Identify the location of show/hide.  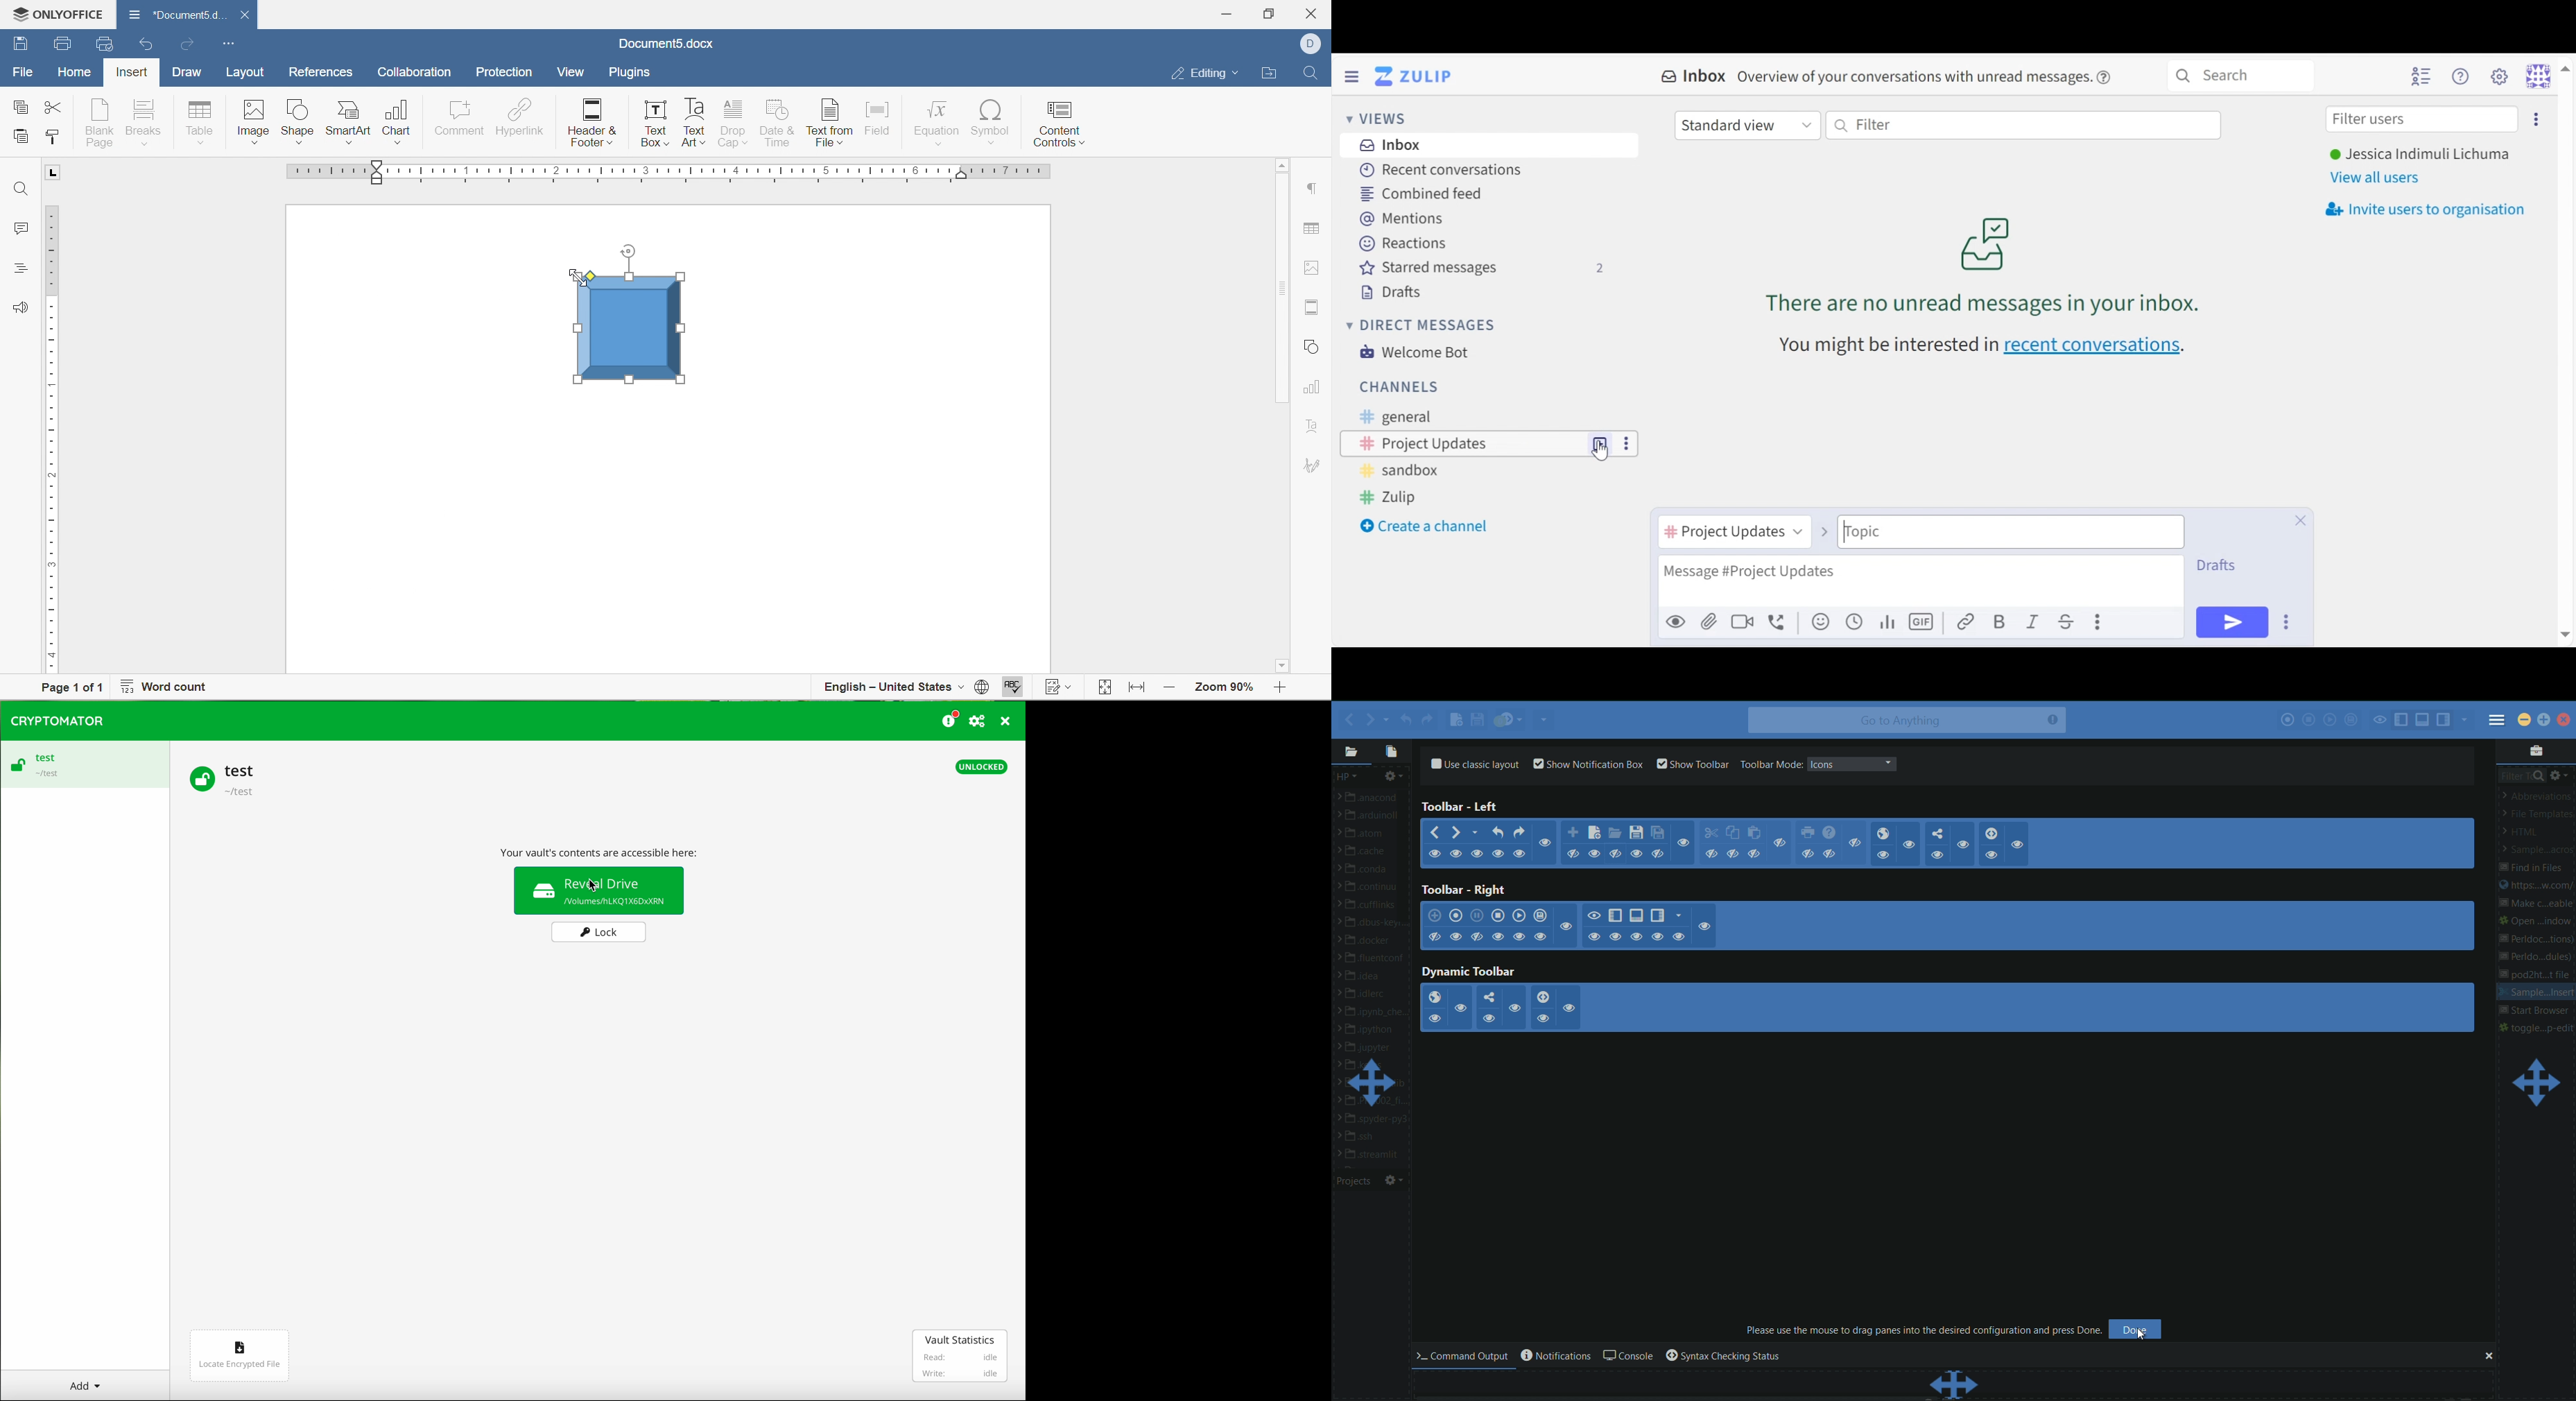
(1614, 853).